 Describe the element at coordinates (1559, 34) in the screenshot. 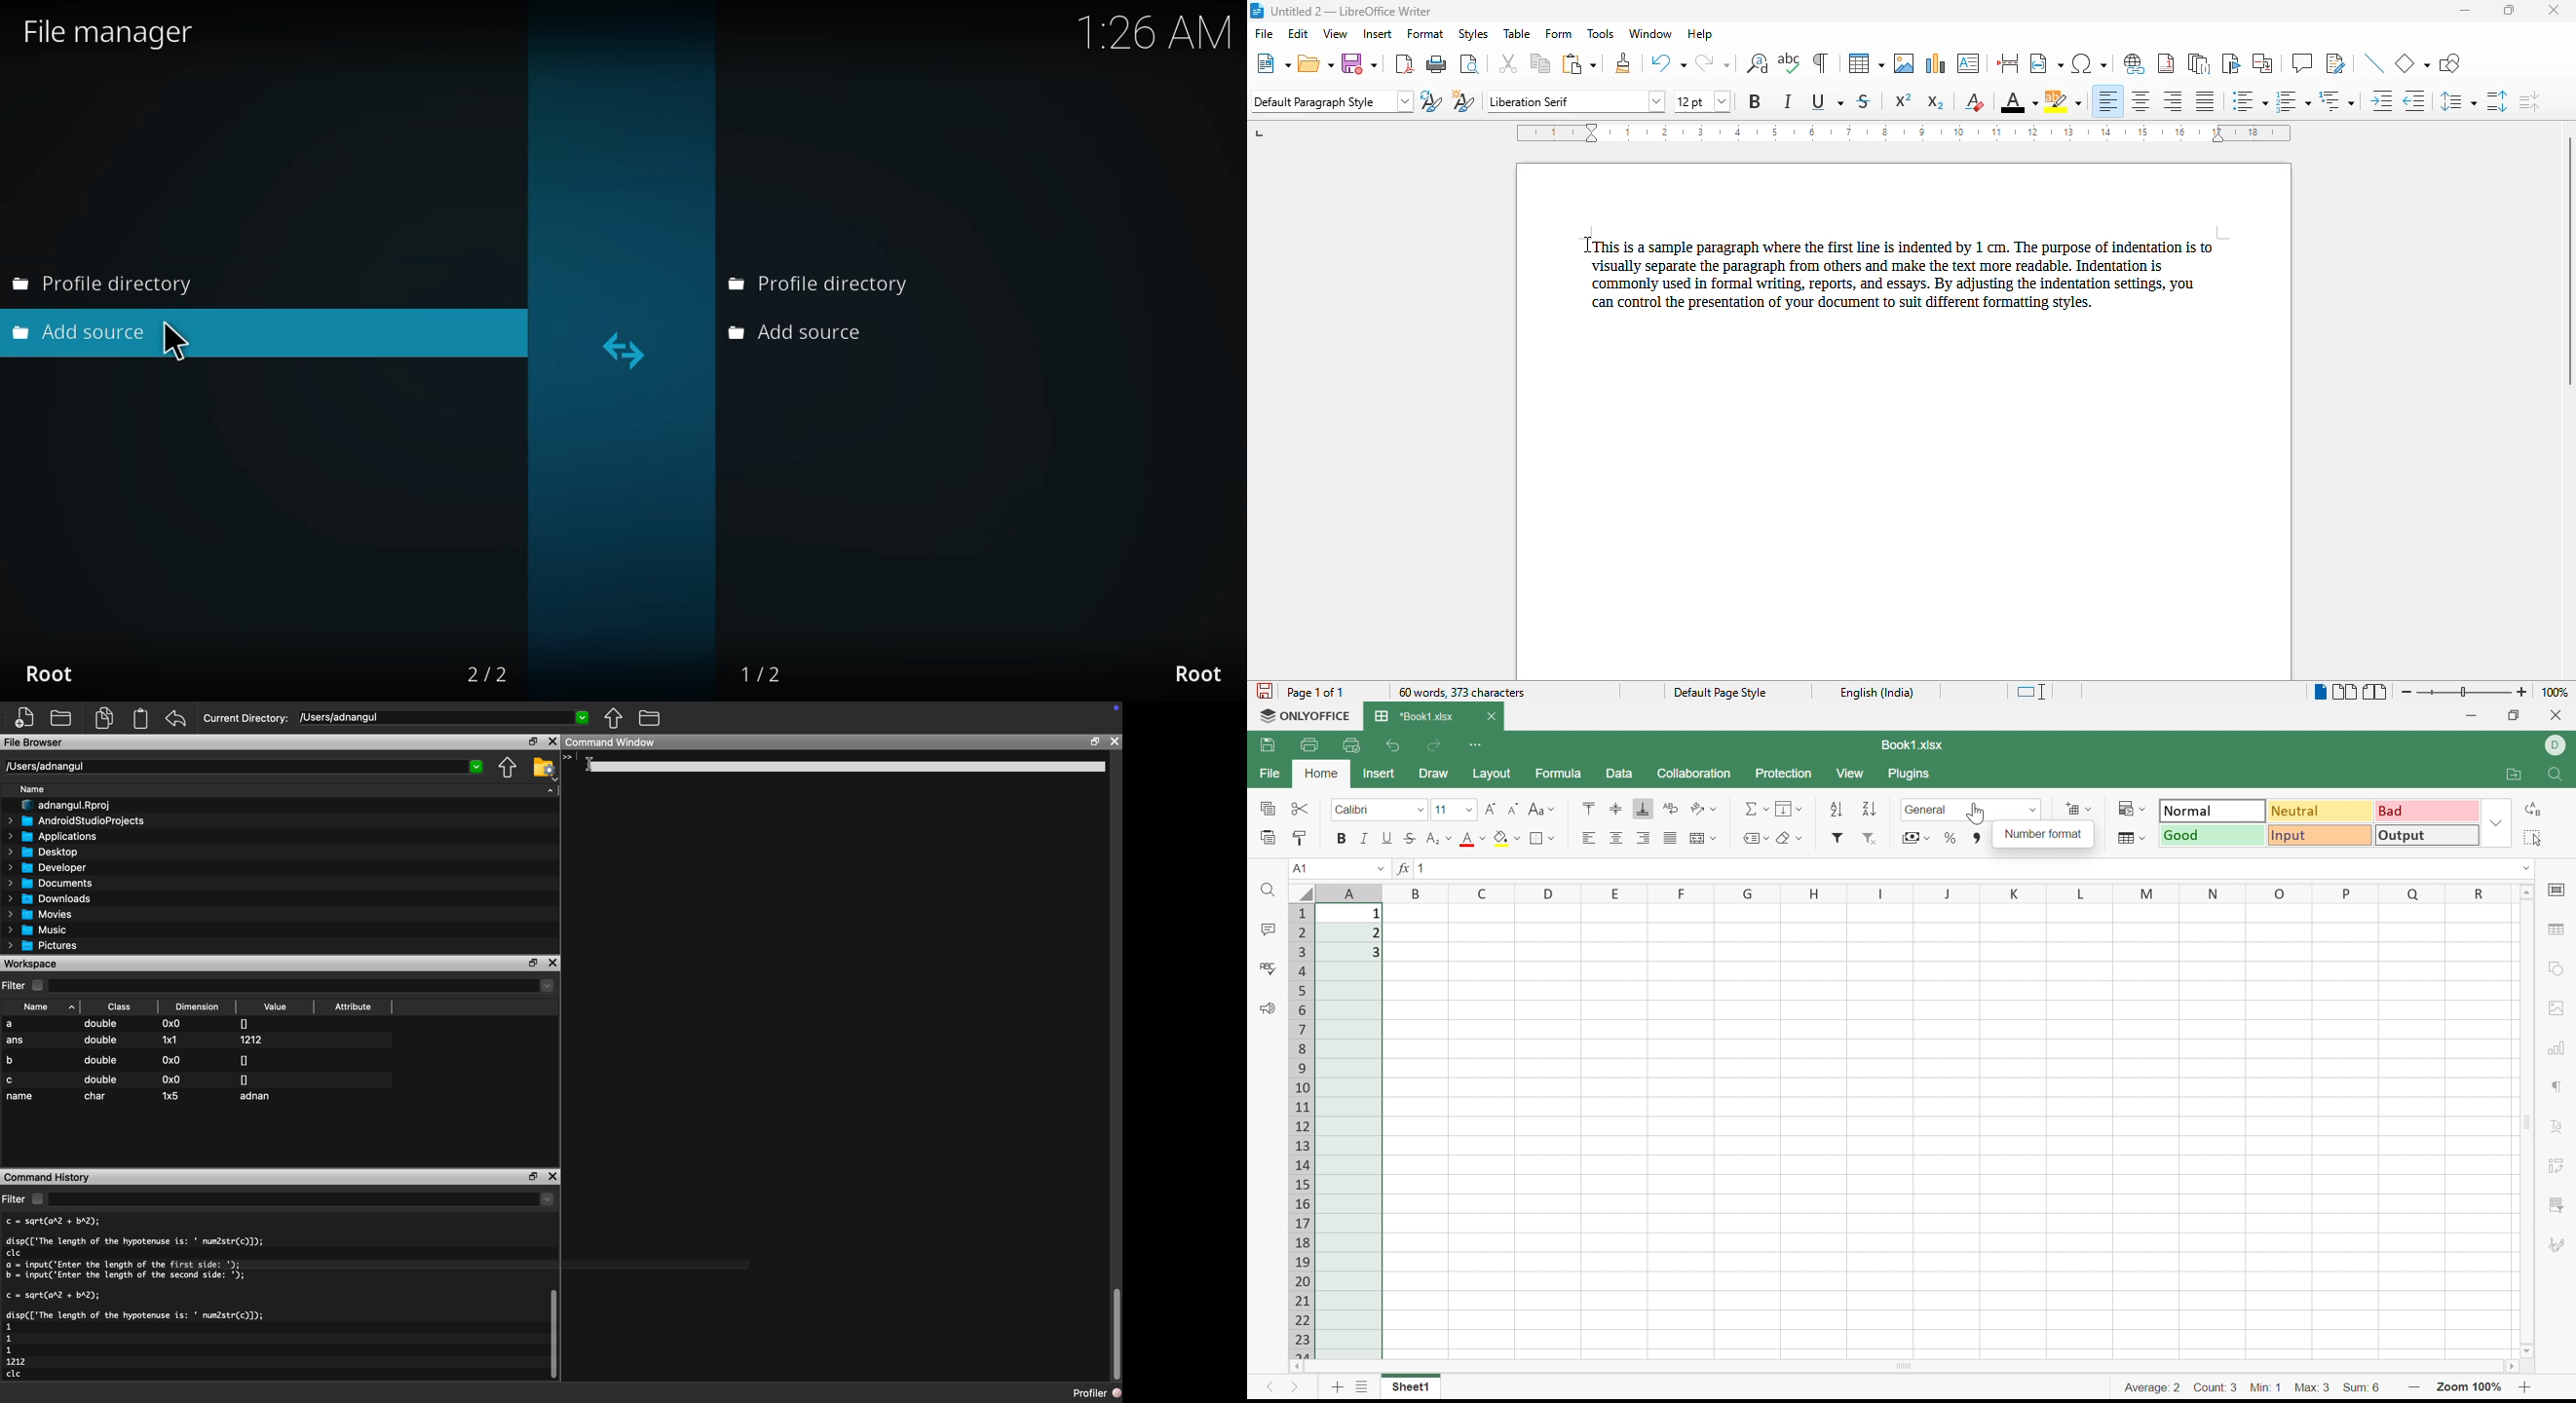

I see `form` at that location.